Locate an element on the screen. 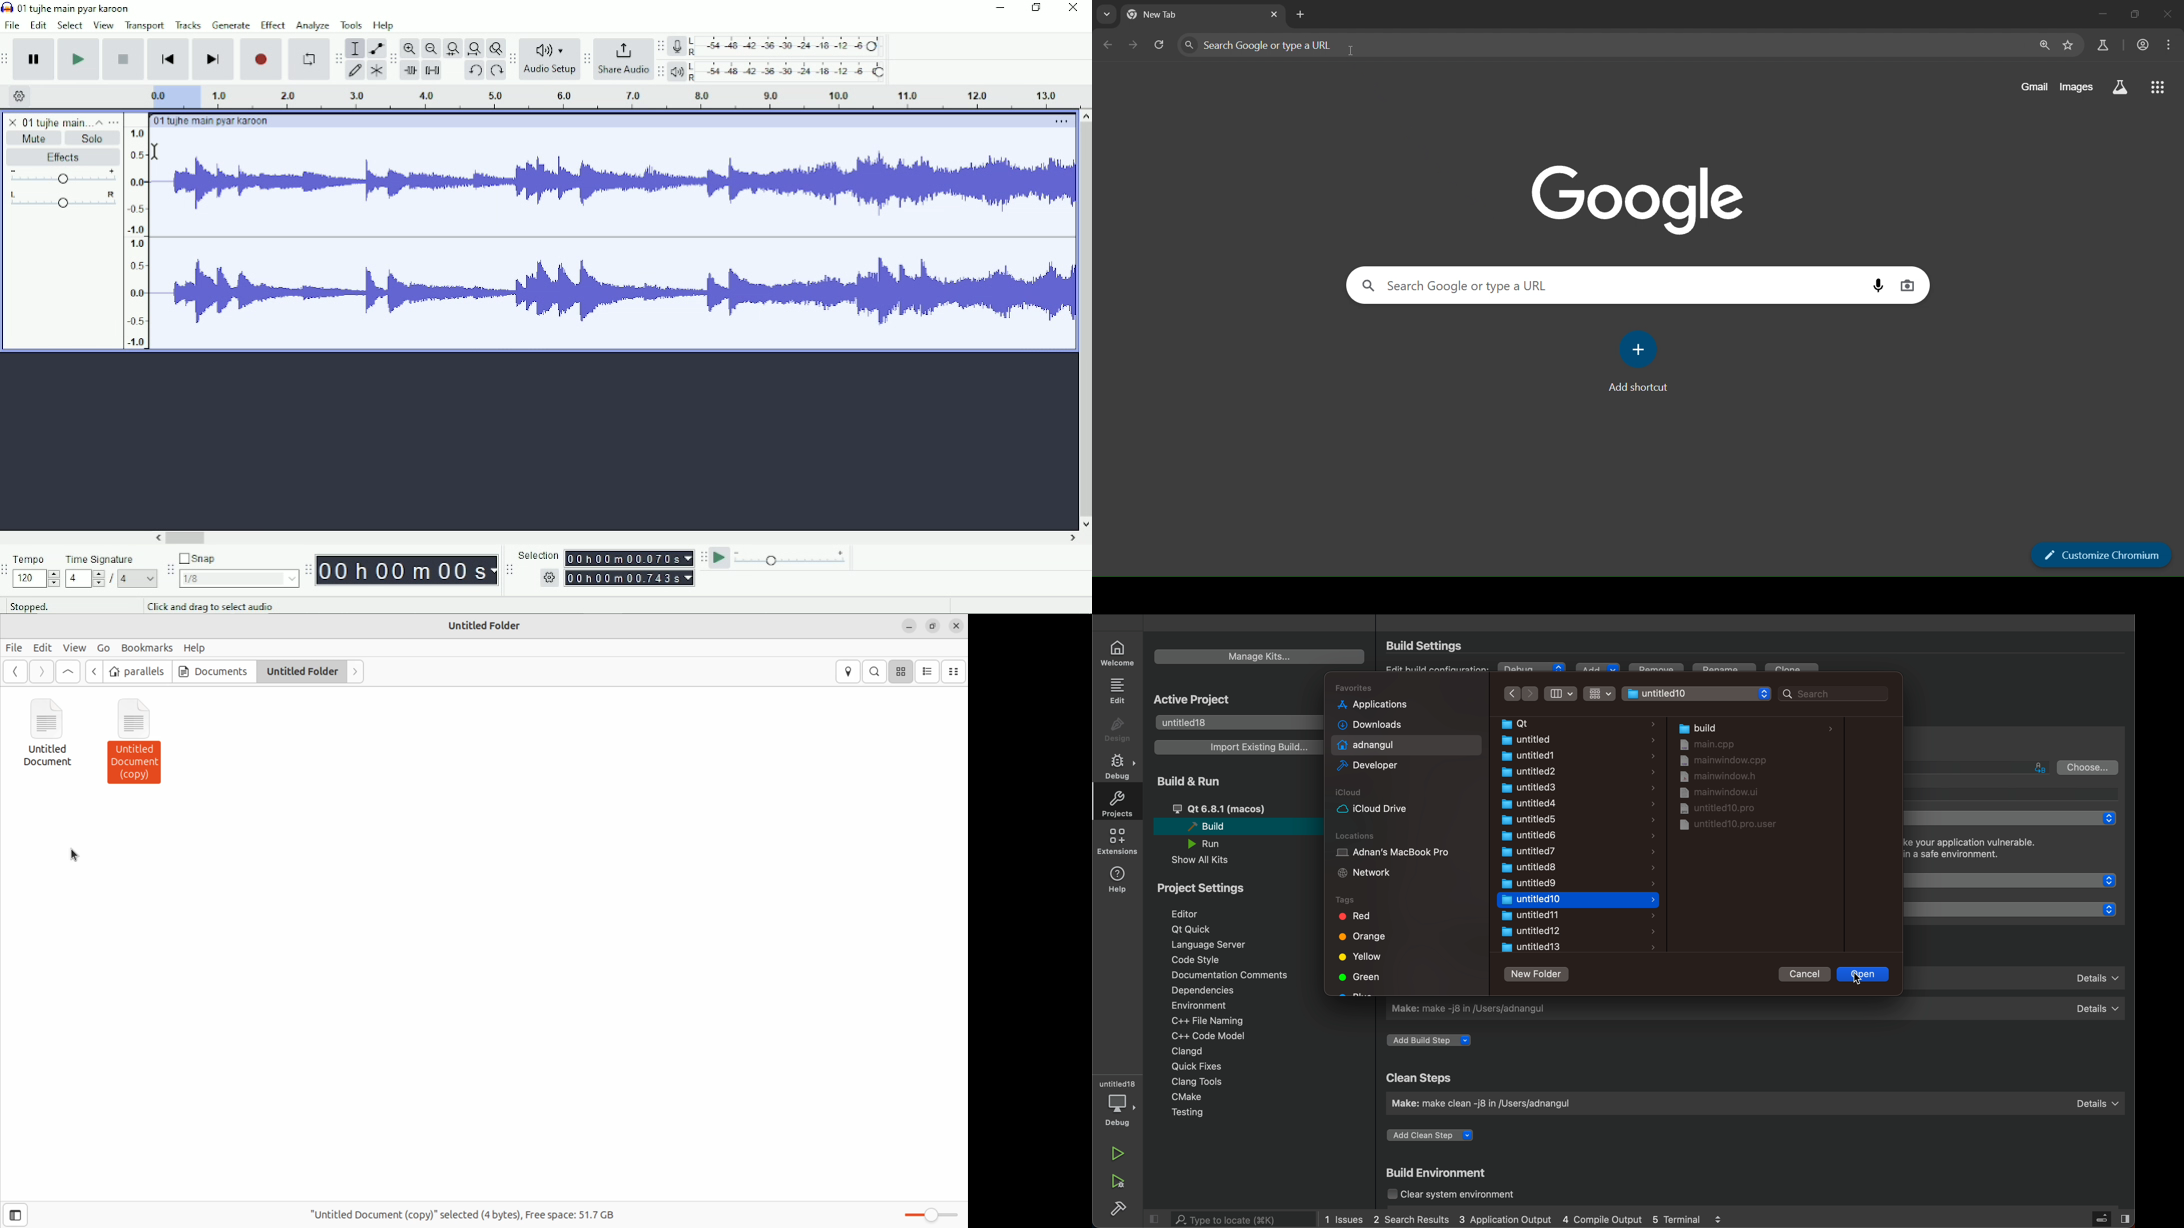 The width and height of the screenshot is (2184, 1232). cursor is located at coordinates (1350, 51).